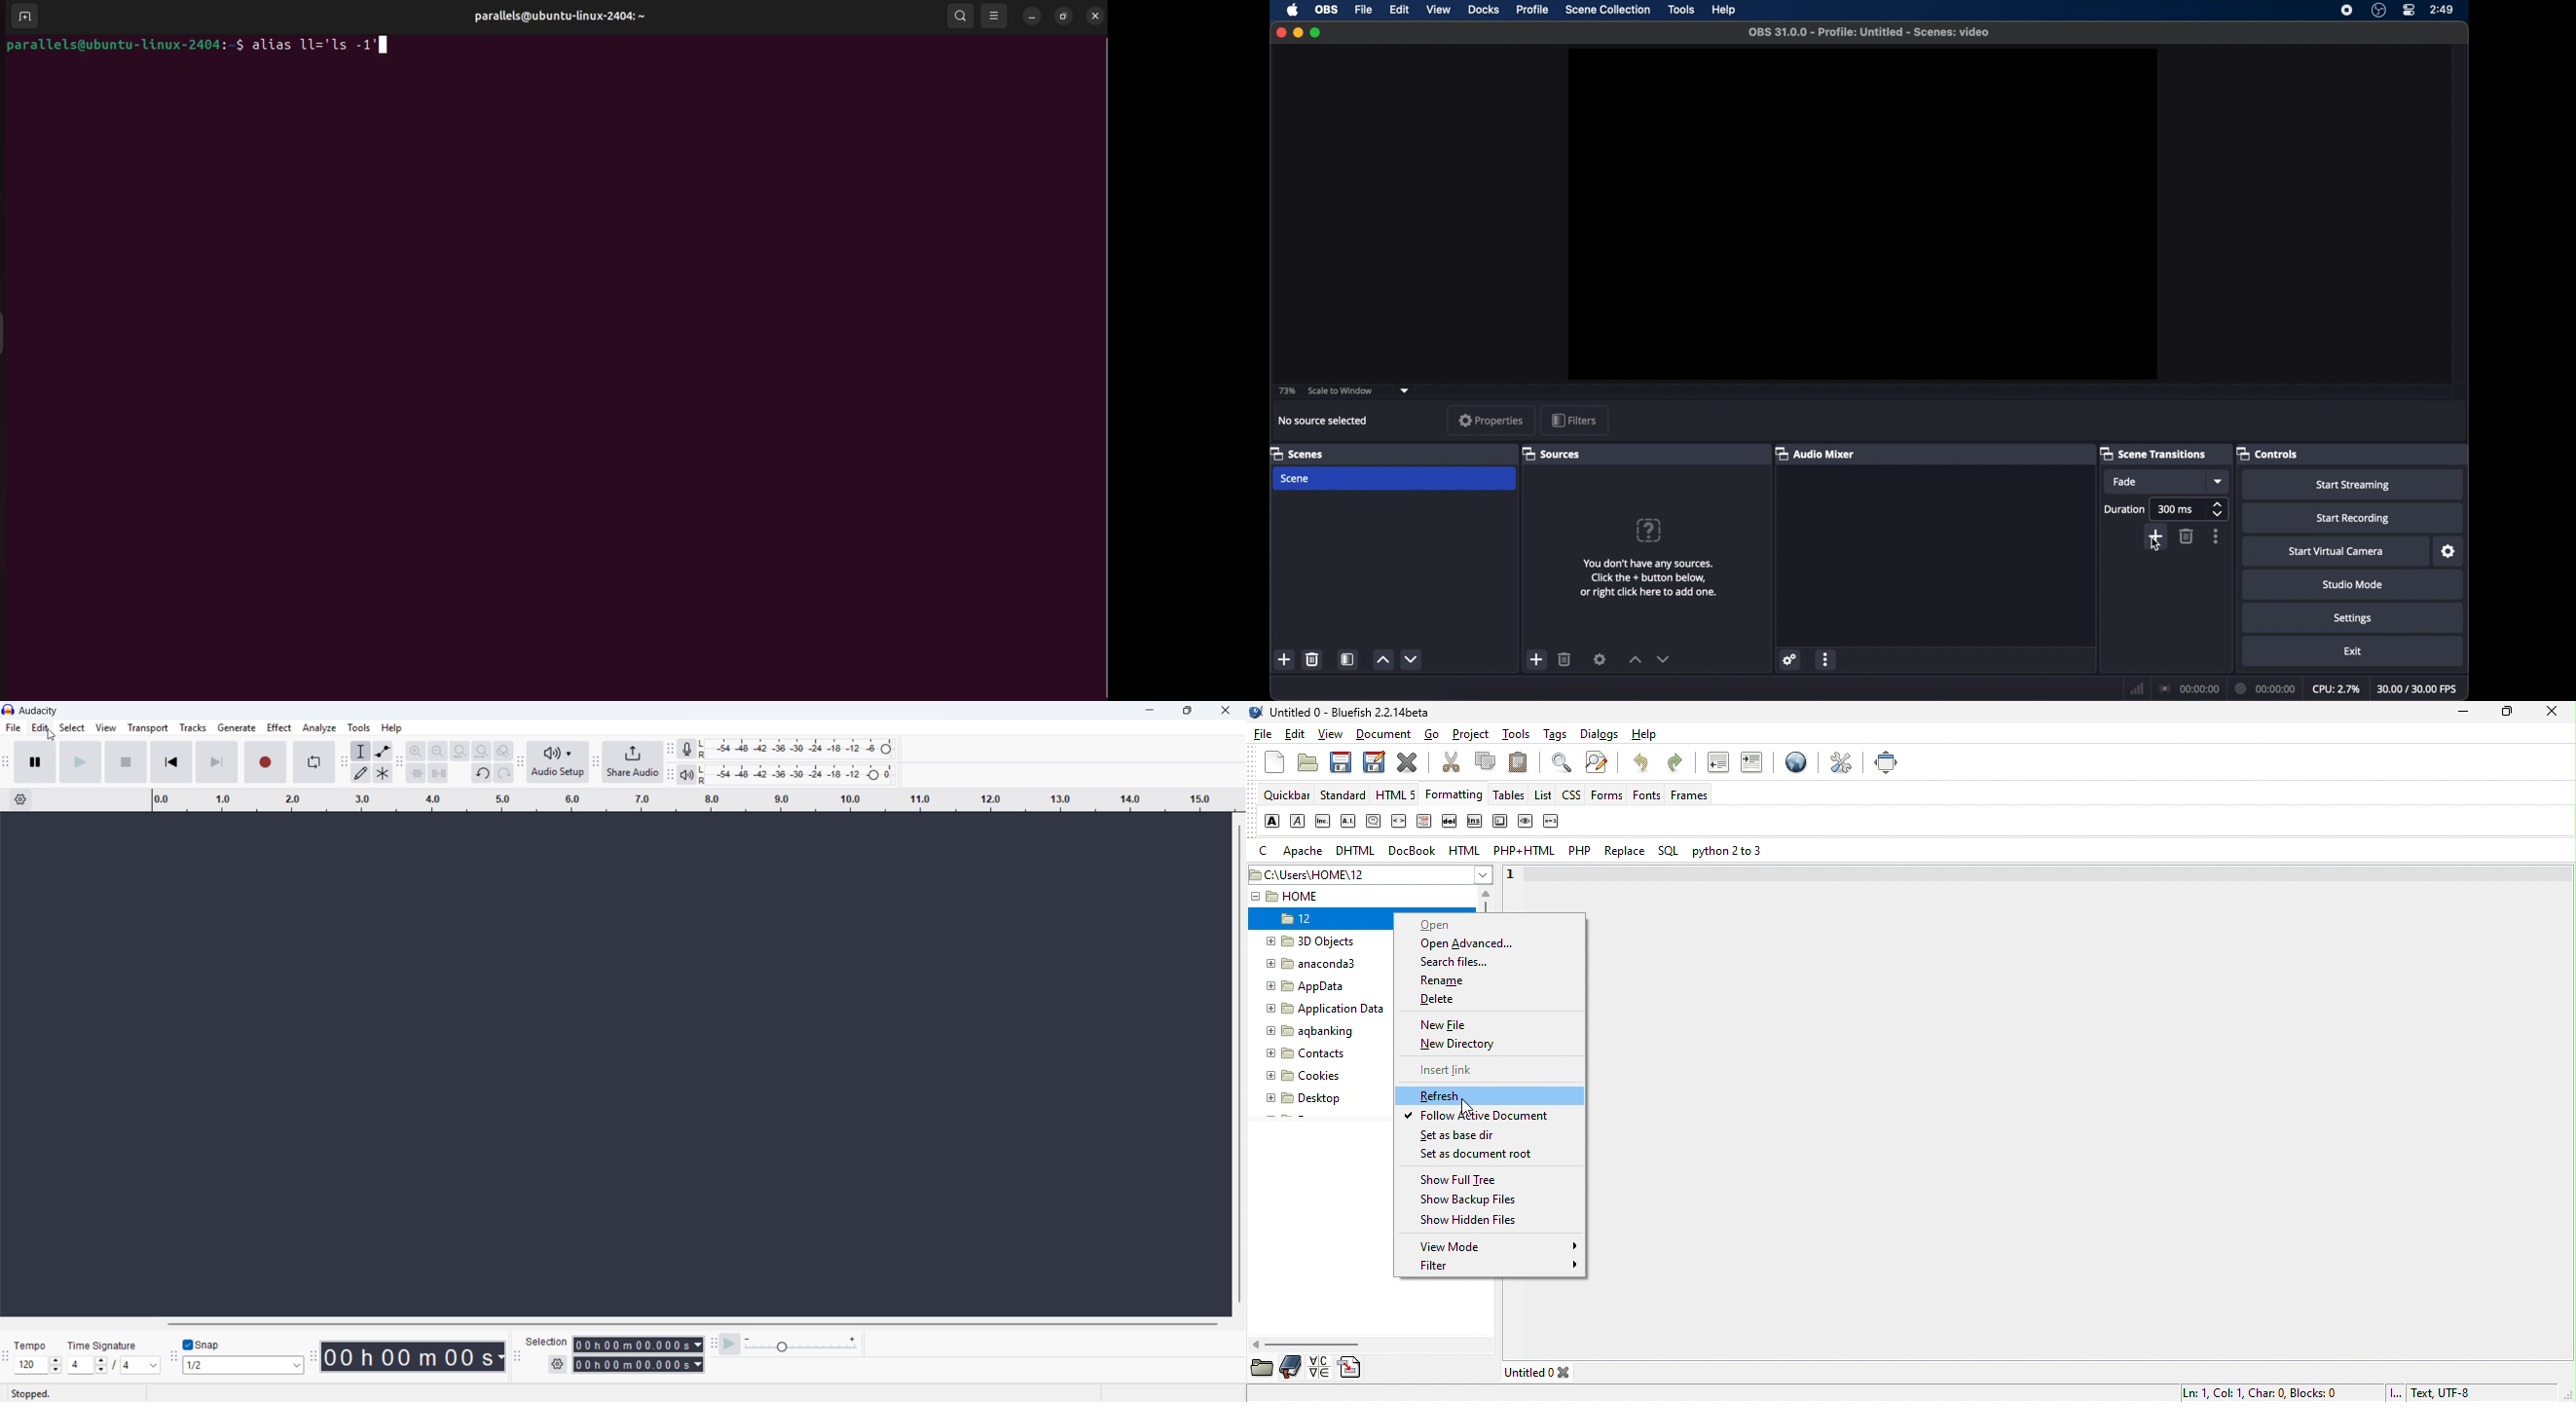  I want to click on delete, so click(1312, 659).